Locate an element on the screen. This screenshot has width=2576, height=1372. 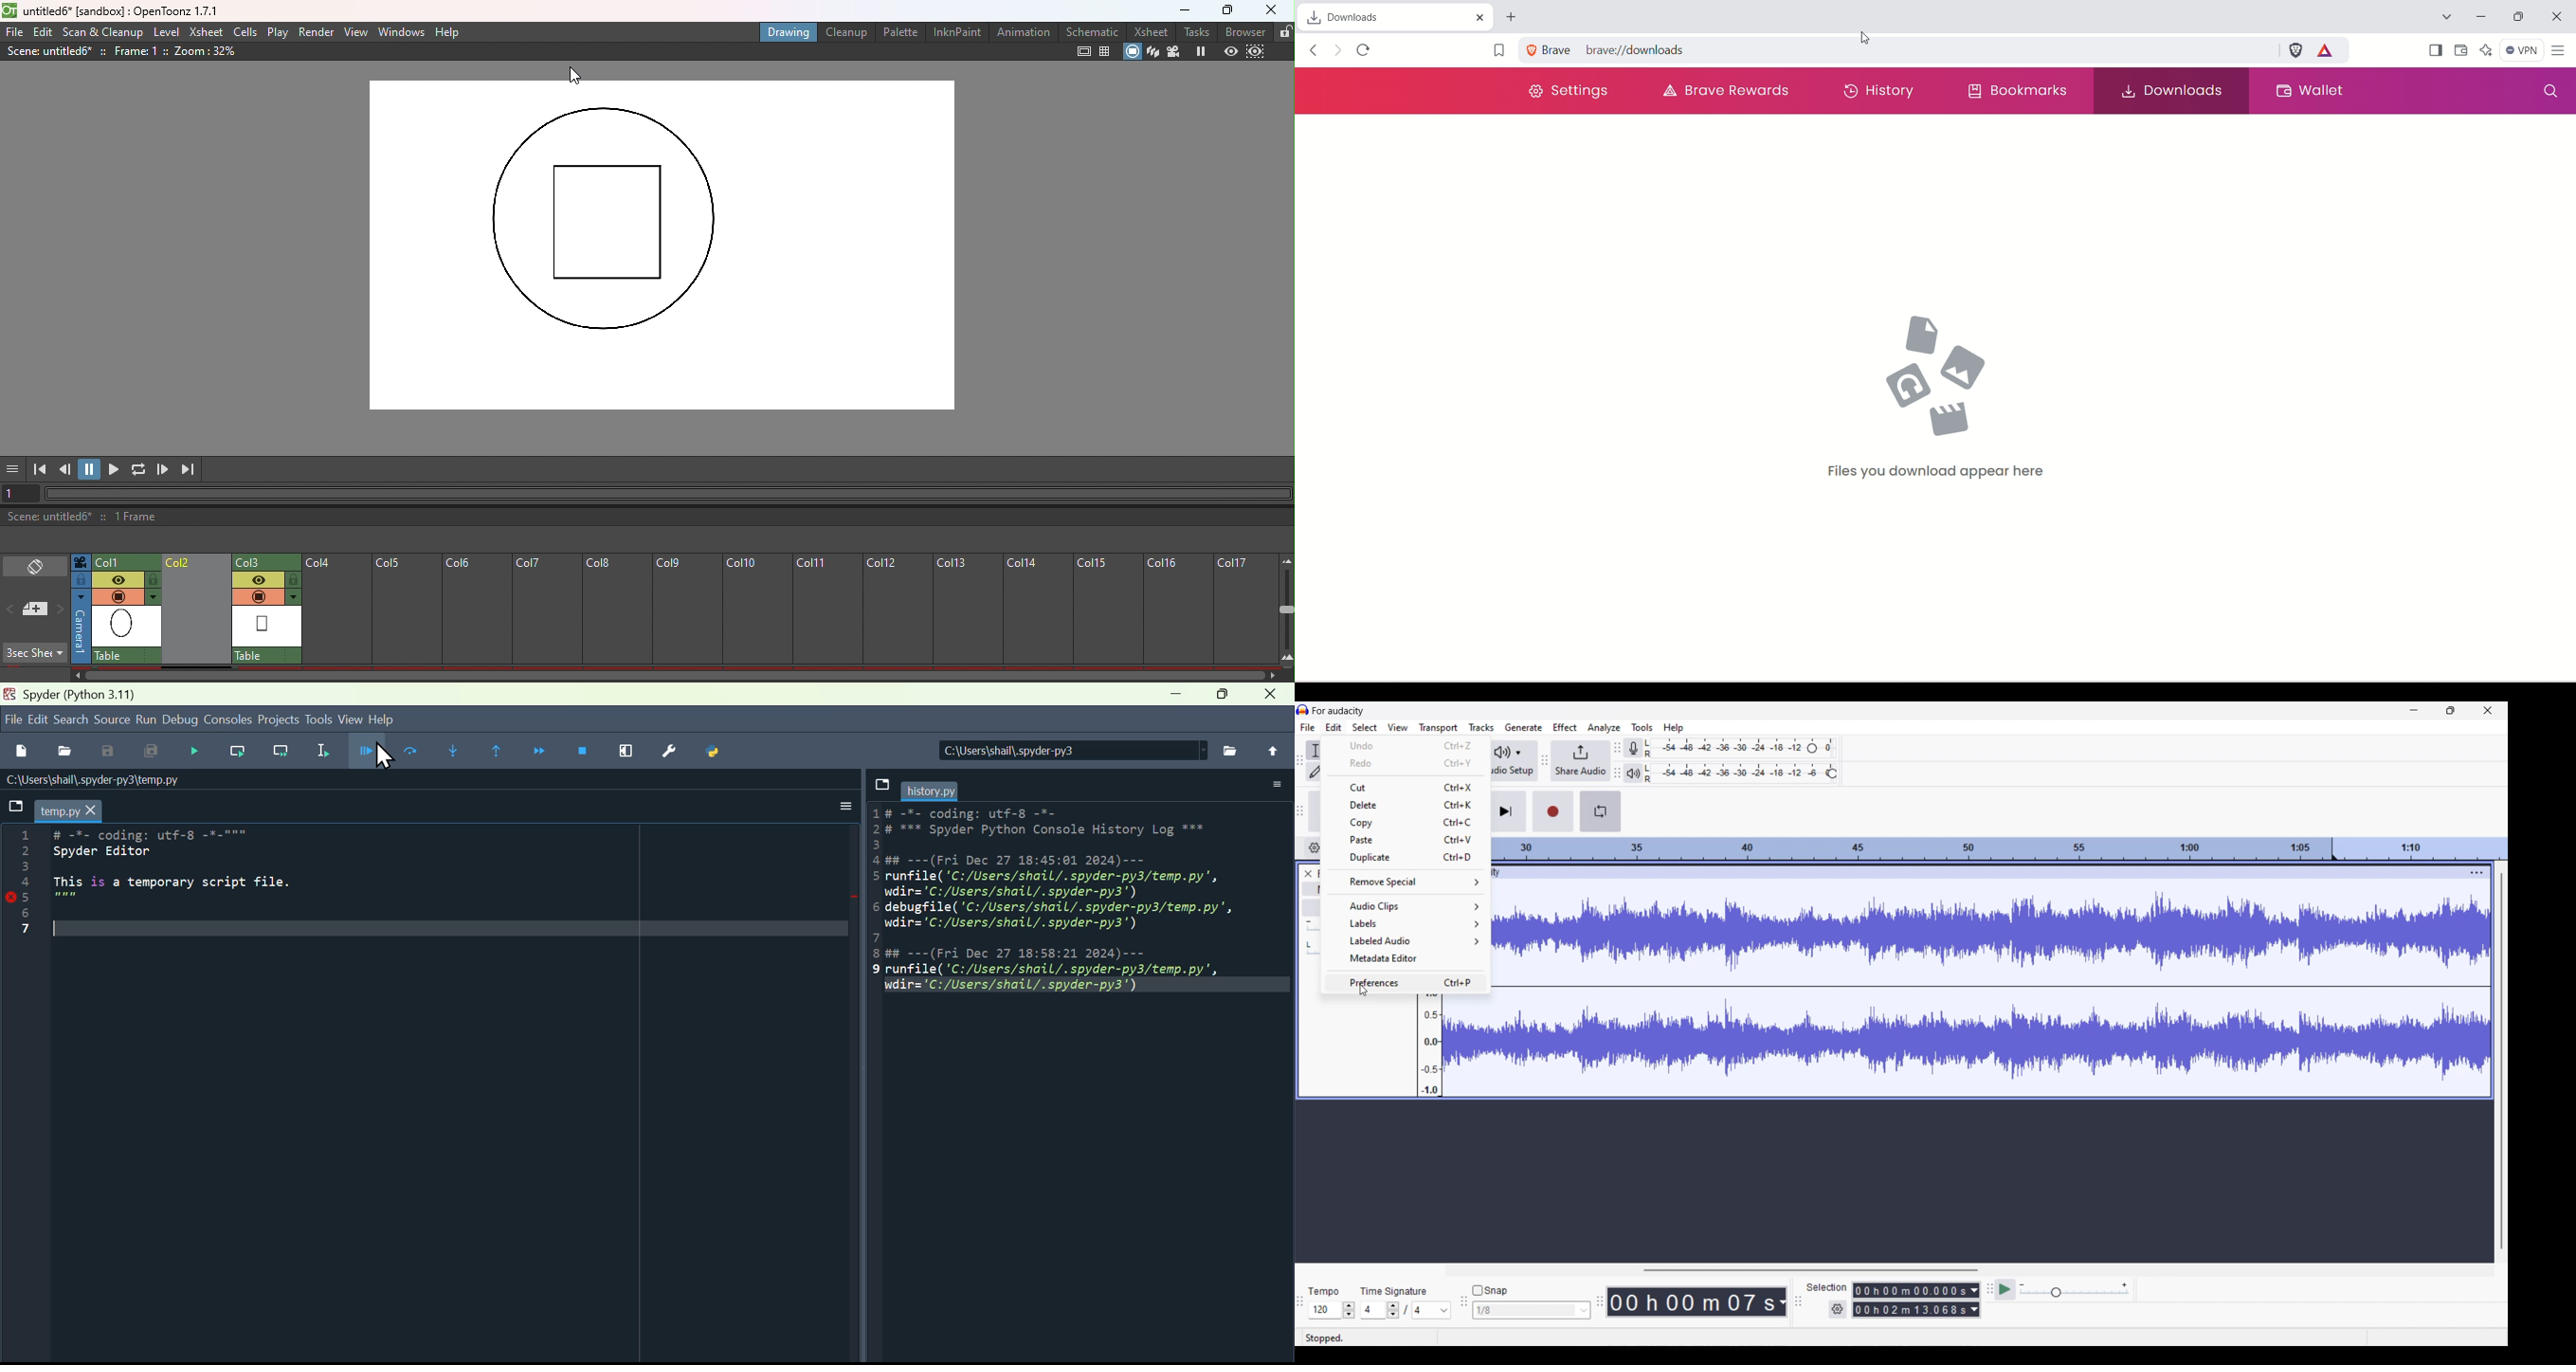
Share audio is located at coordinates (1580, 761).